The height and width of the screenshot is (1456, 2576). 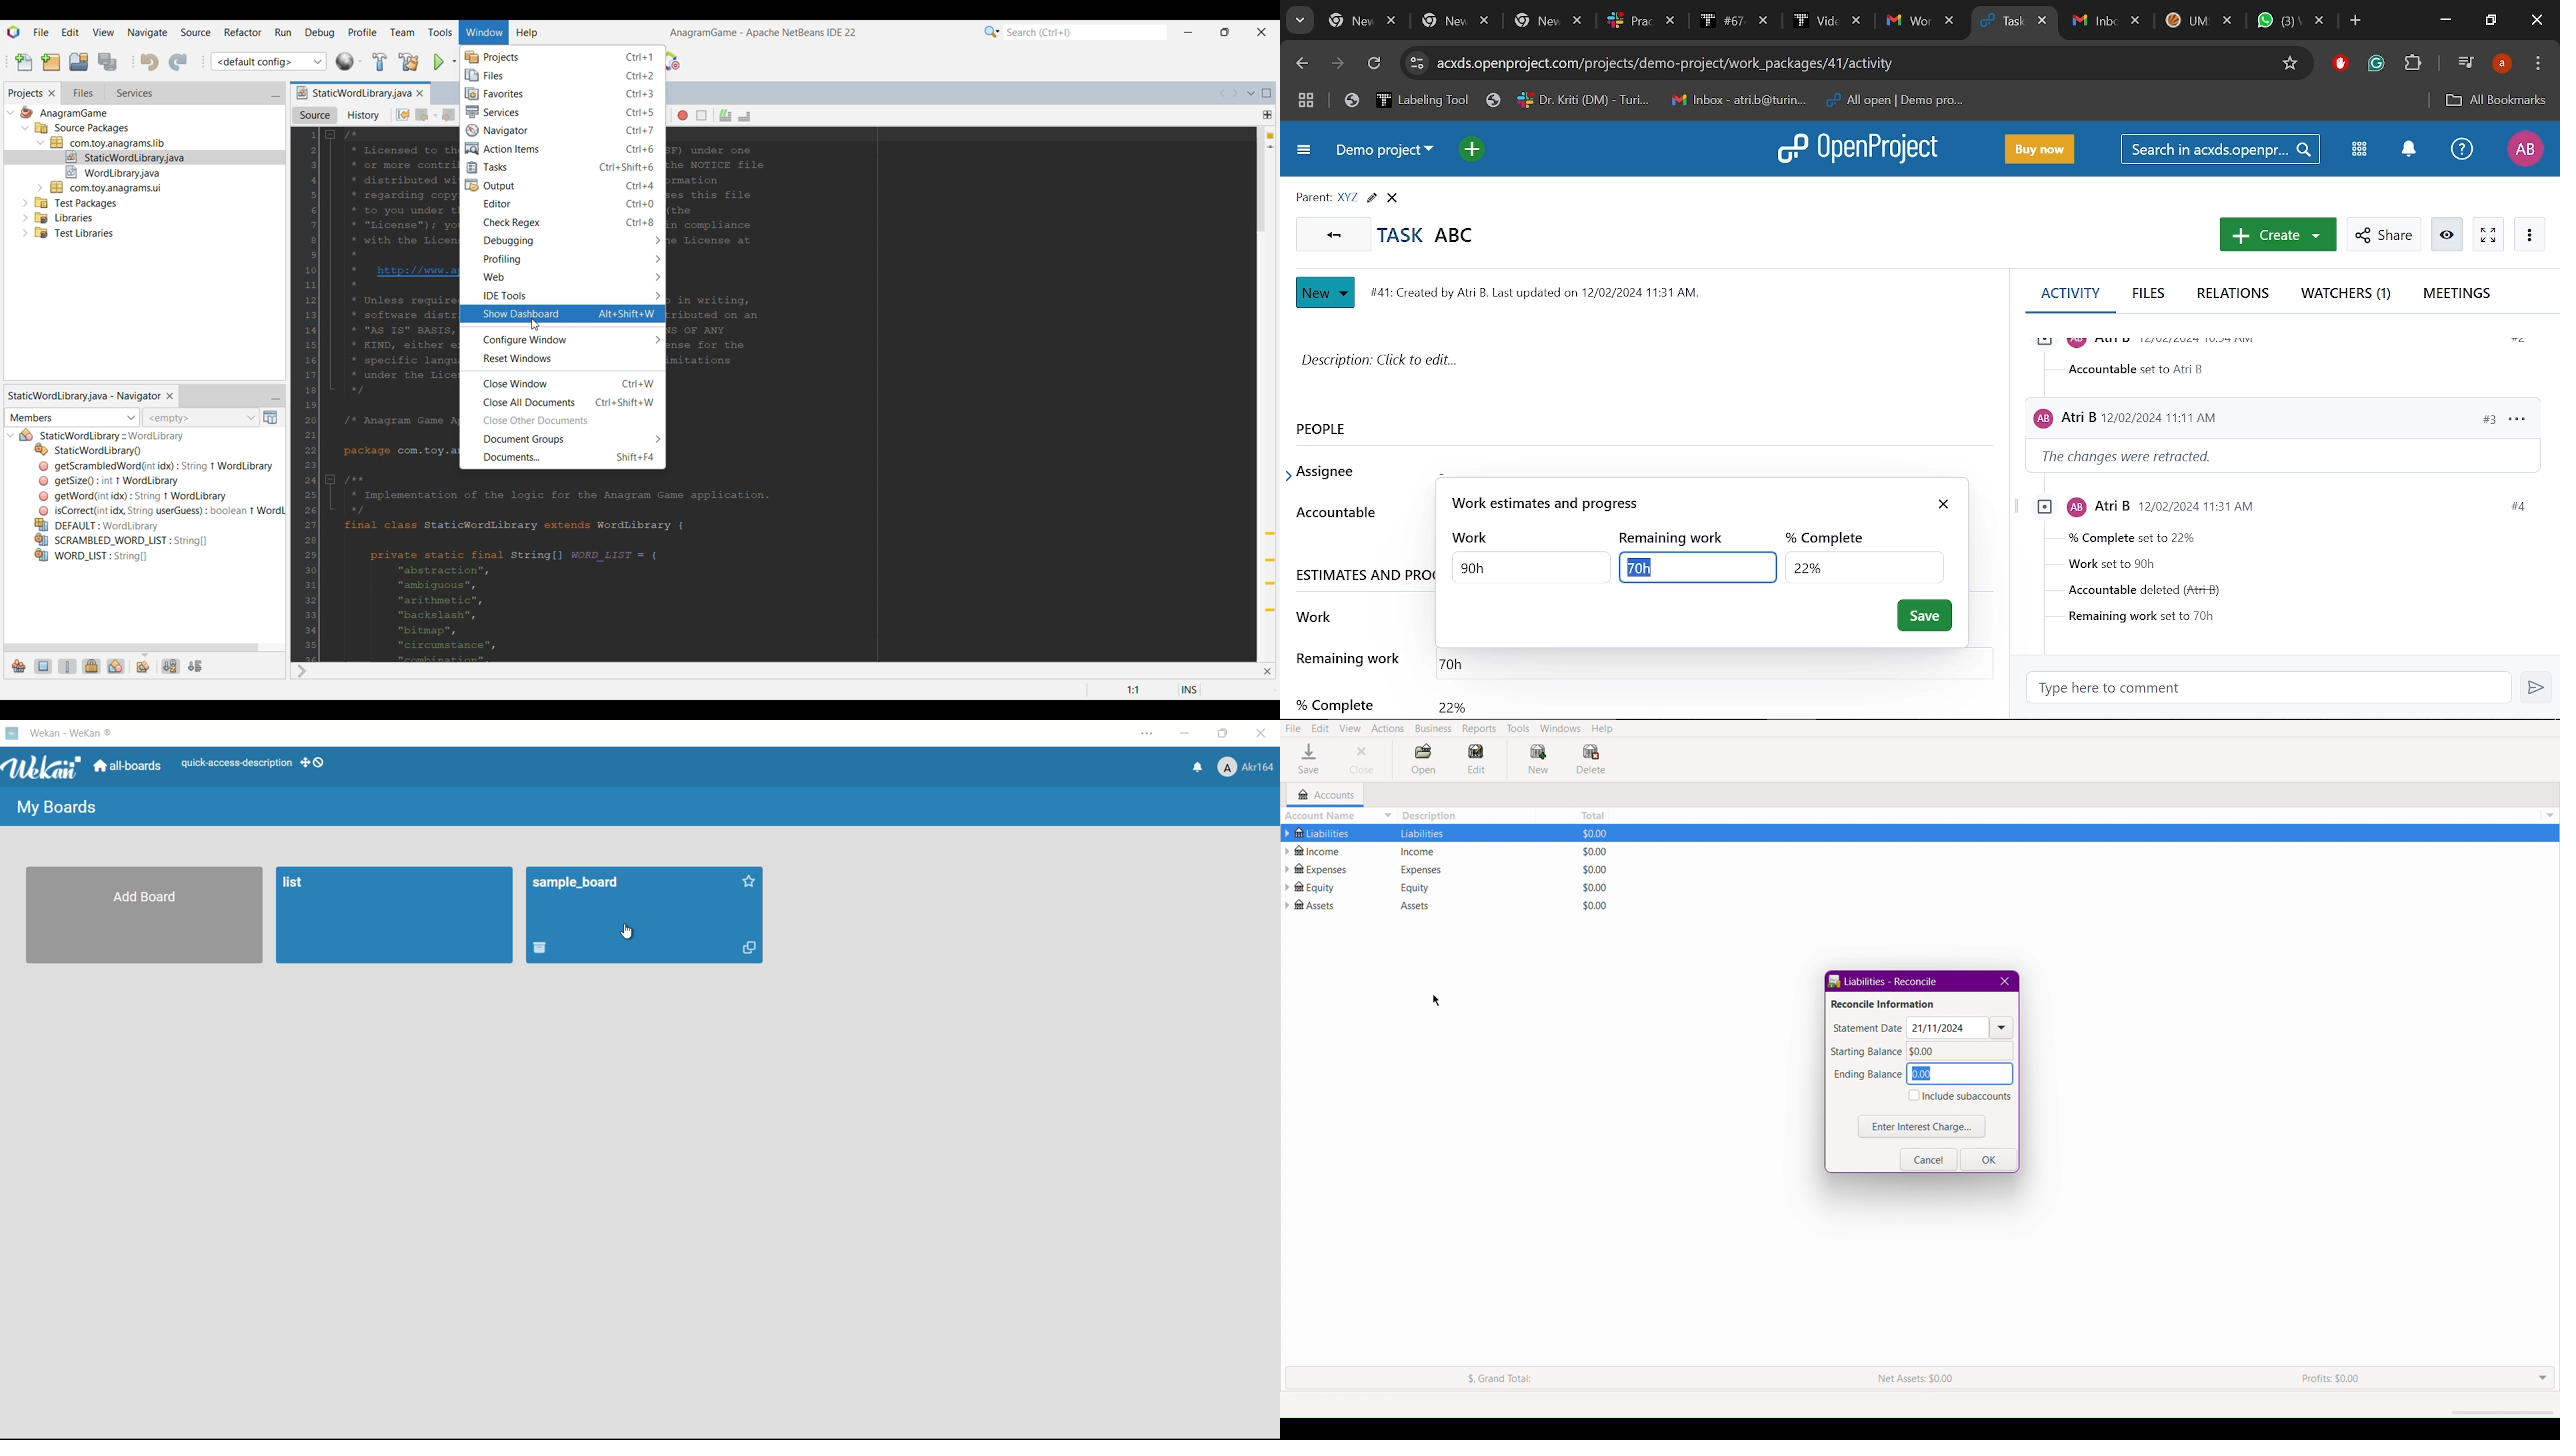 I want to click on Reconcile Information, so click(x=1881, y=1005).